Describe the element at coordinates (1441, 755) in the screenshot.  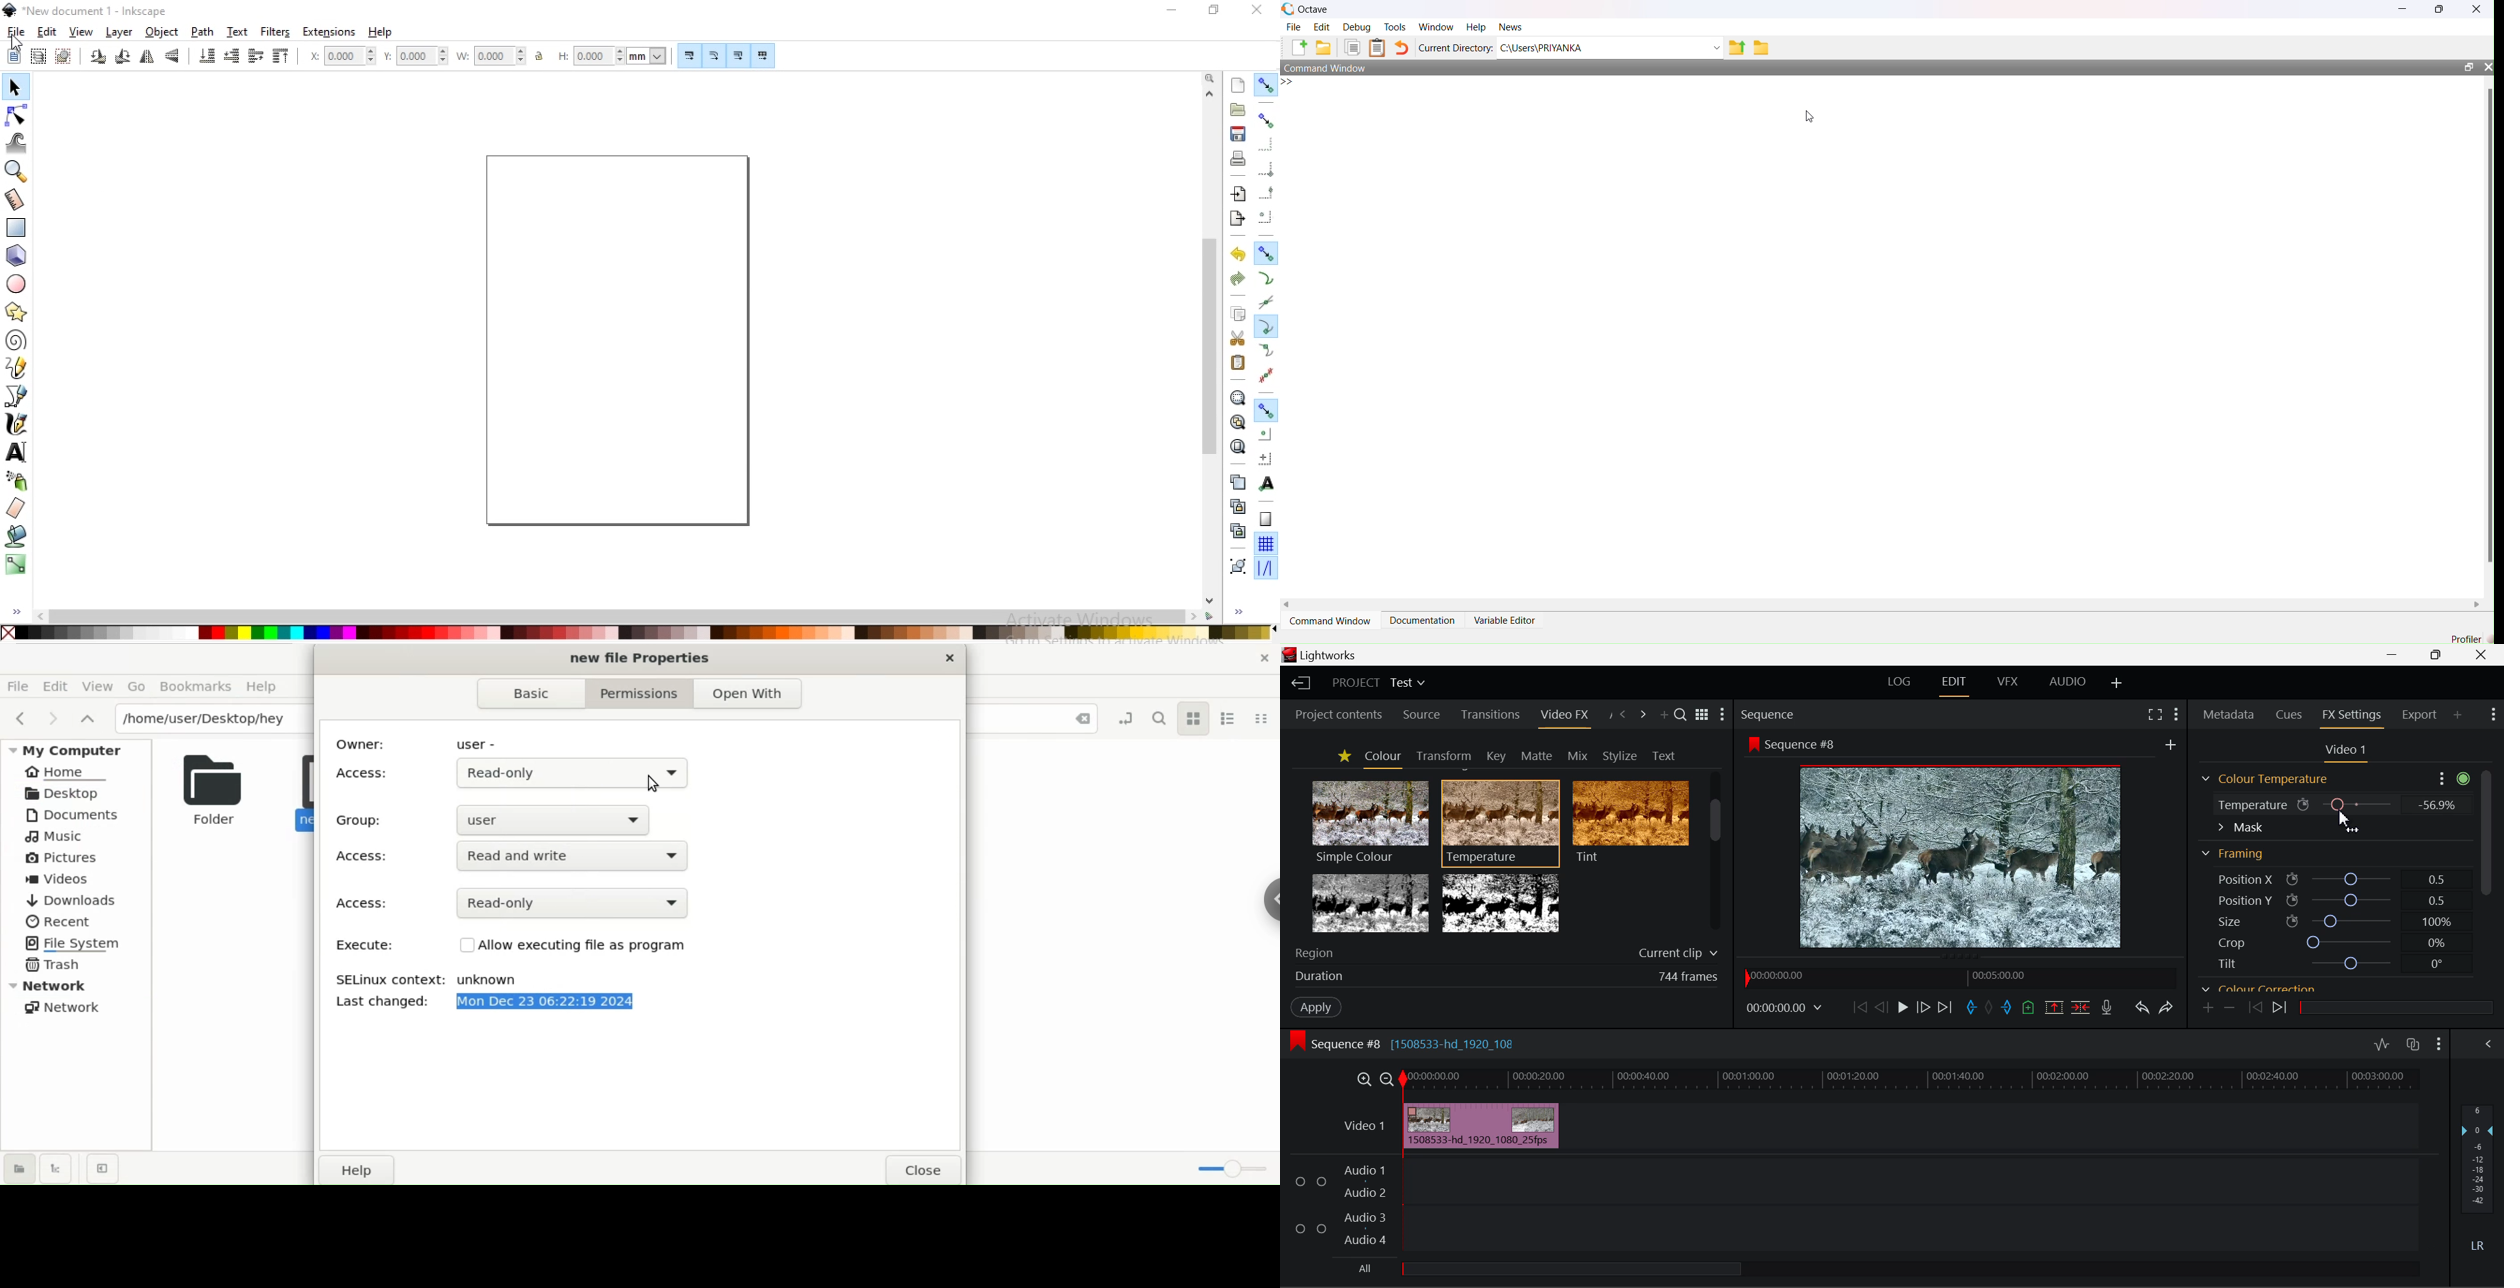
I see `Transform` at that location.